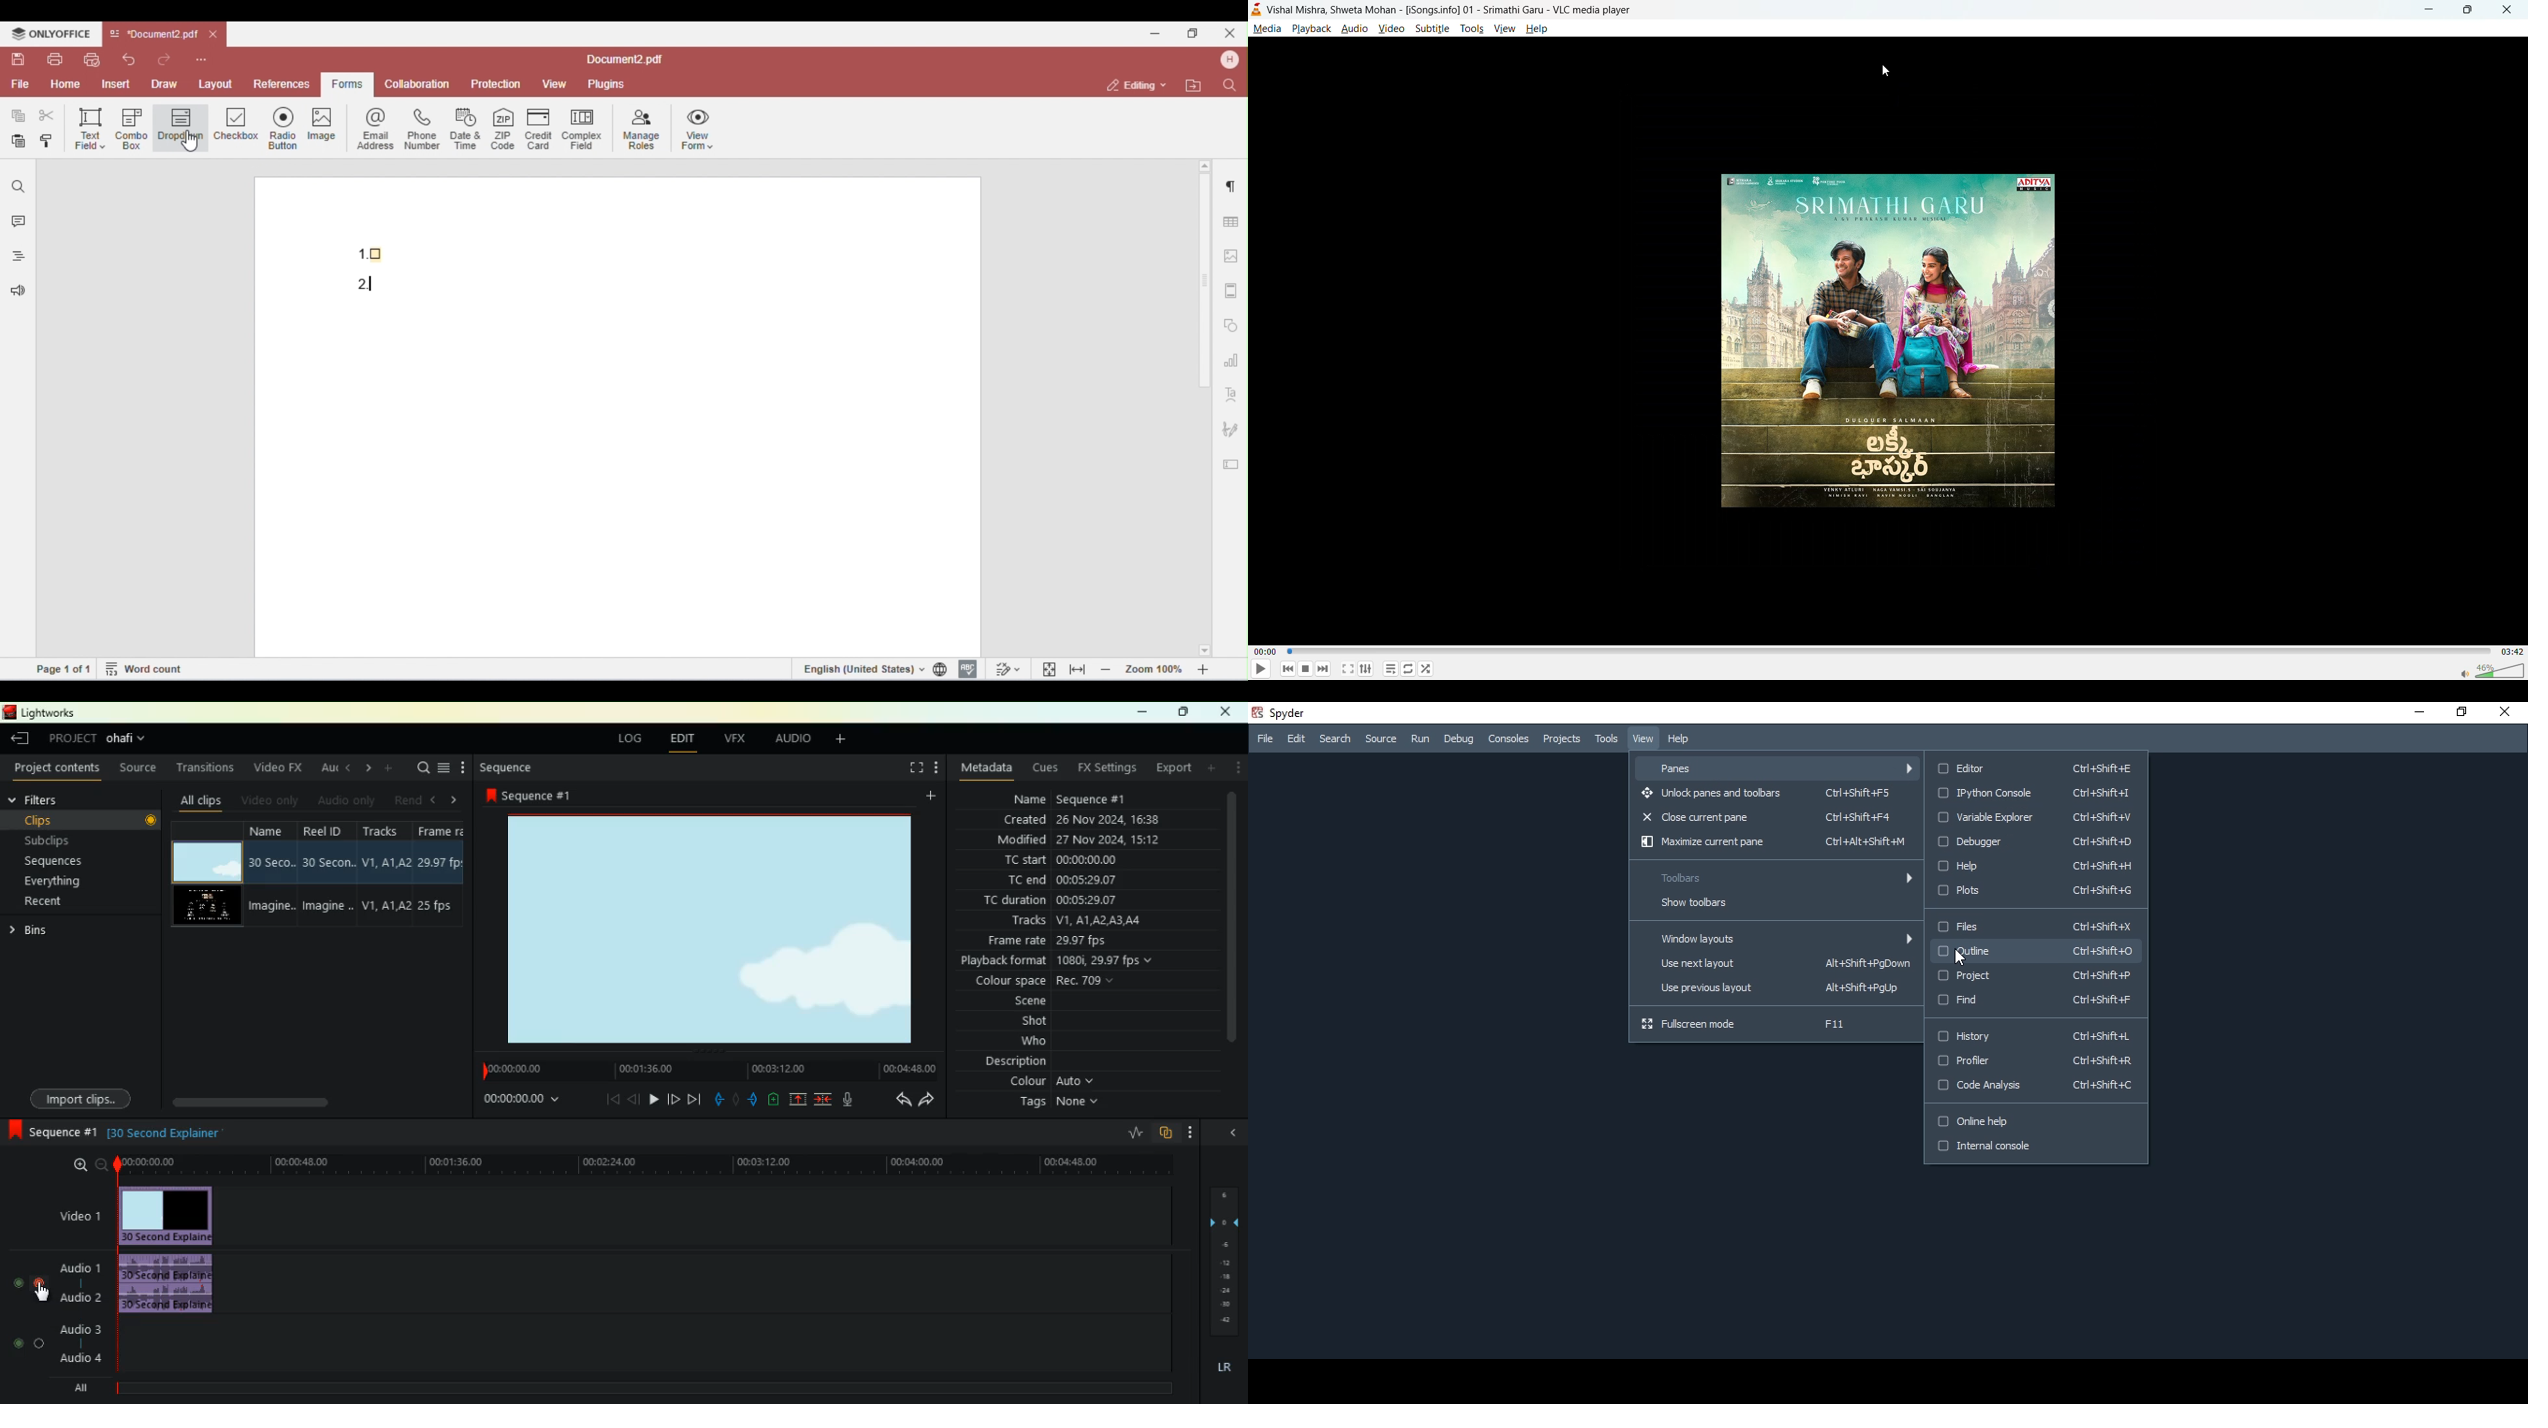  What do you see at coordinates (78, 1359) in the screenshot?
I see `audio 4` at bounding box center [78, 1359].